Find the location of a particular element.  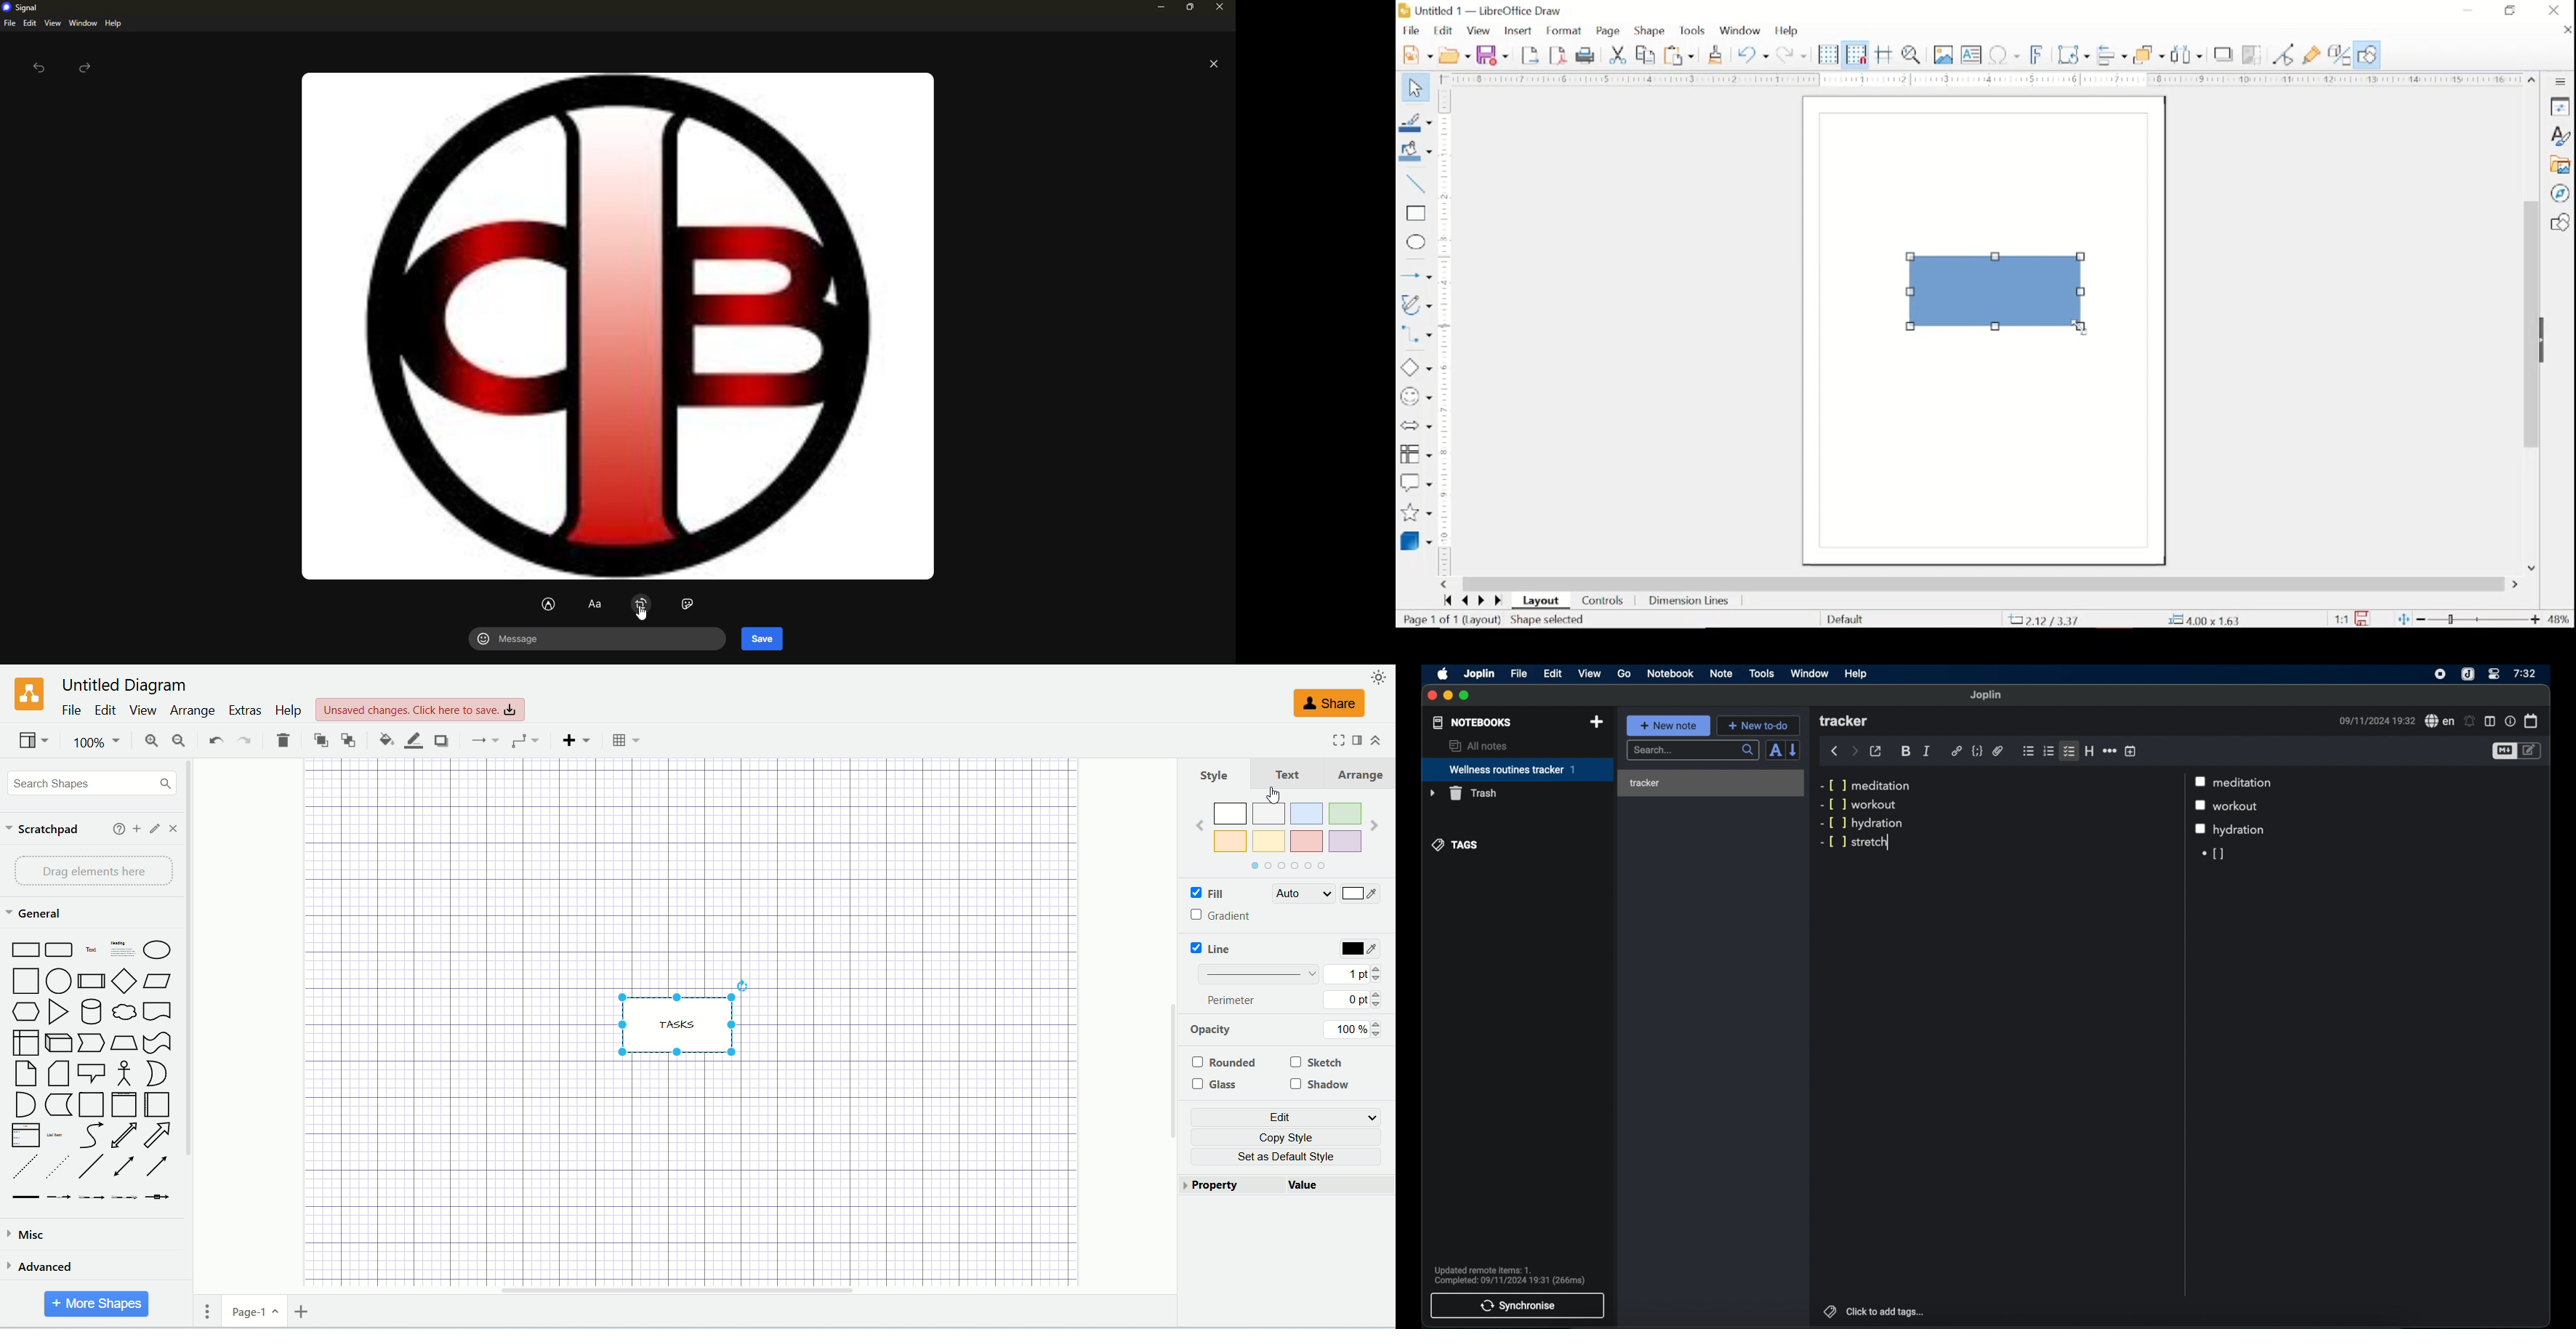

Cube is located at coordinates (58, 1043).